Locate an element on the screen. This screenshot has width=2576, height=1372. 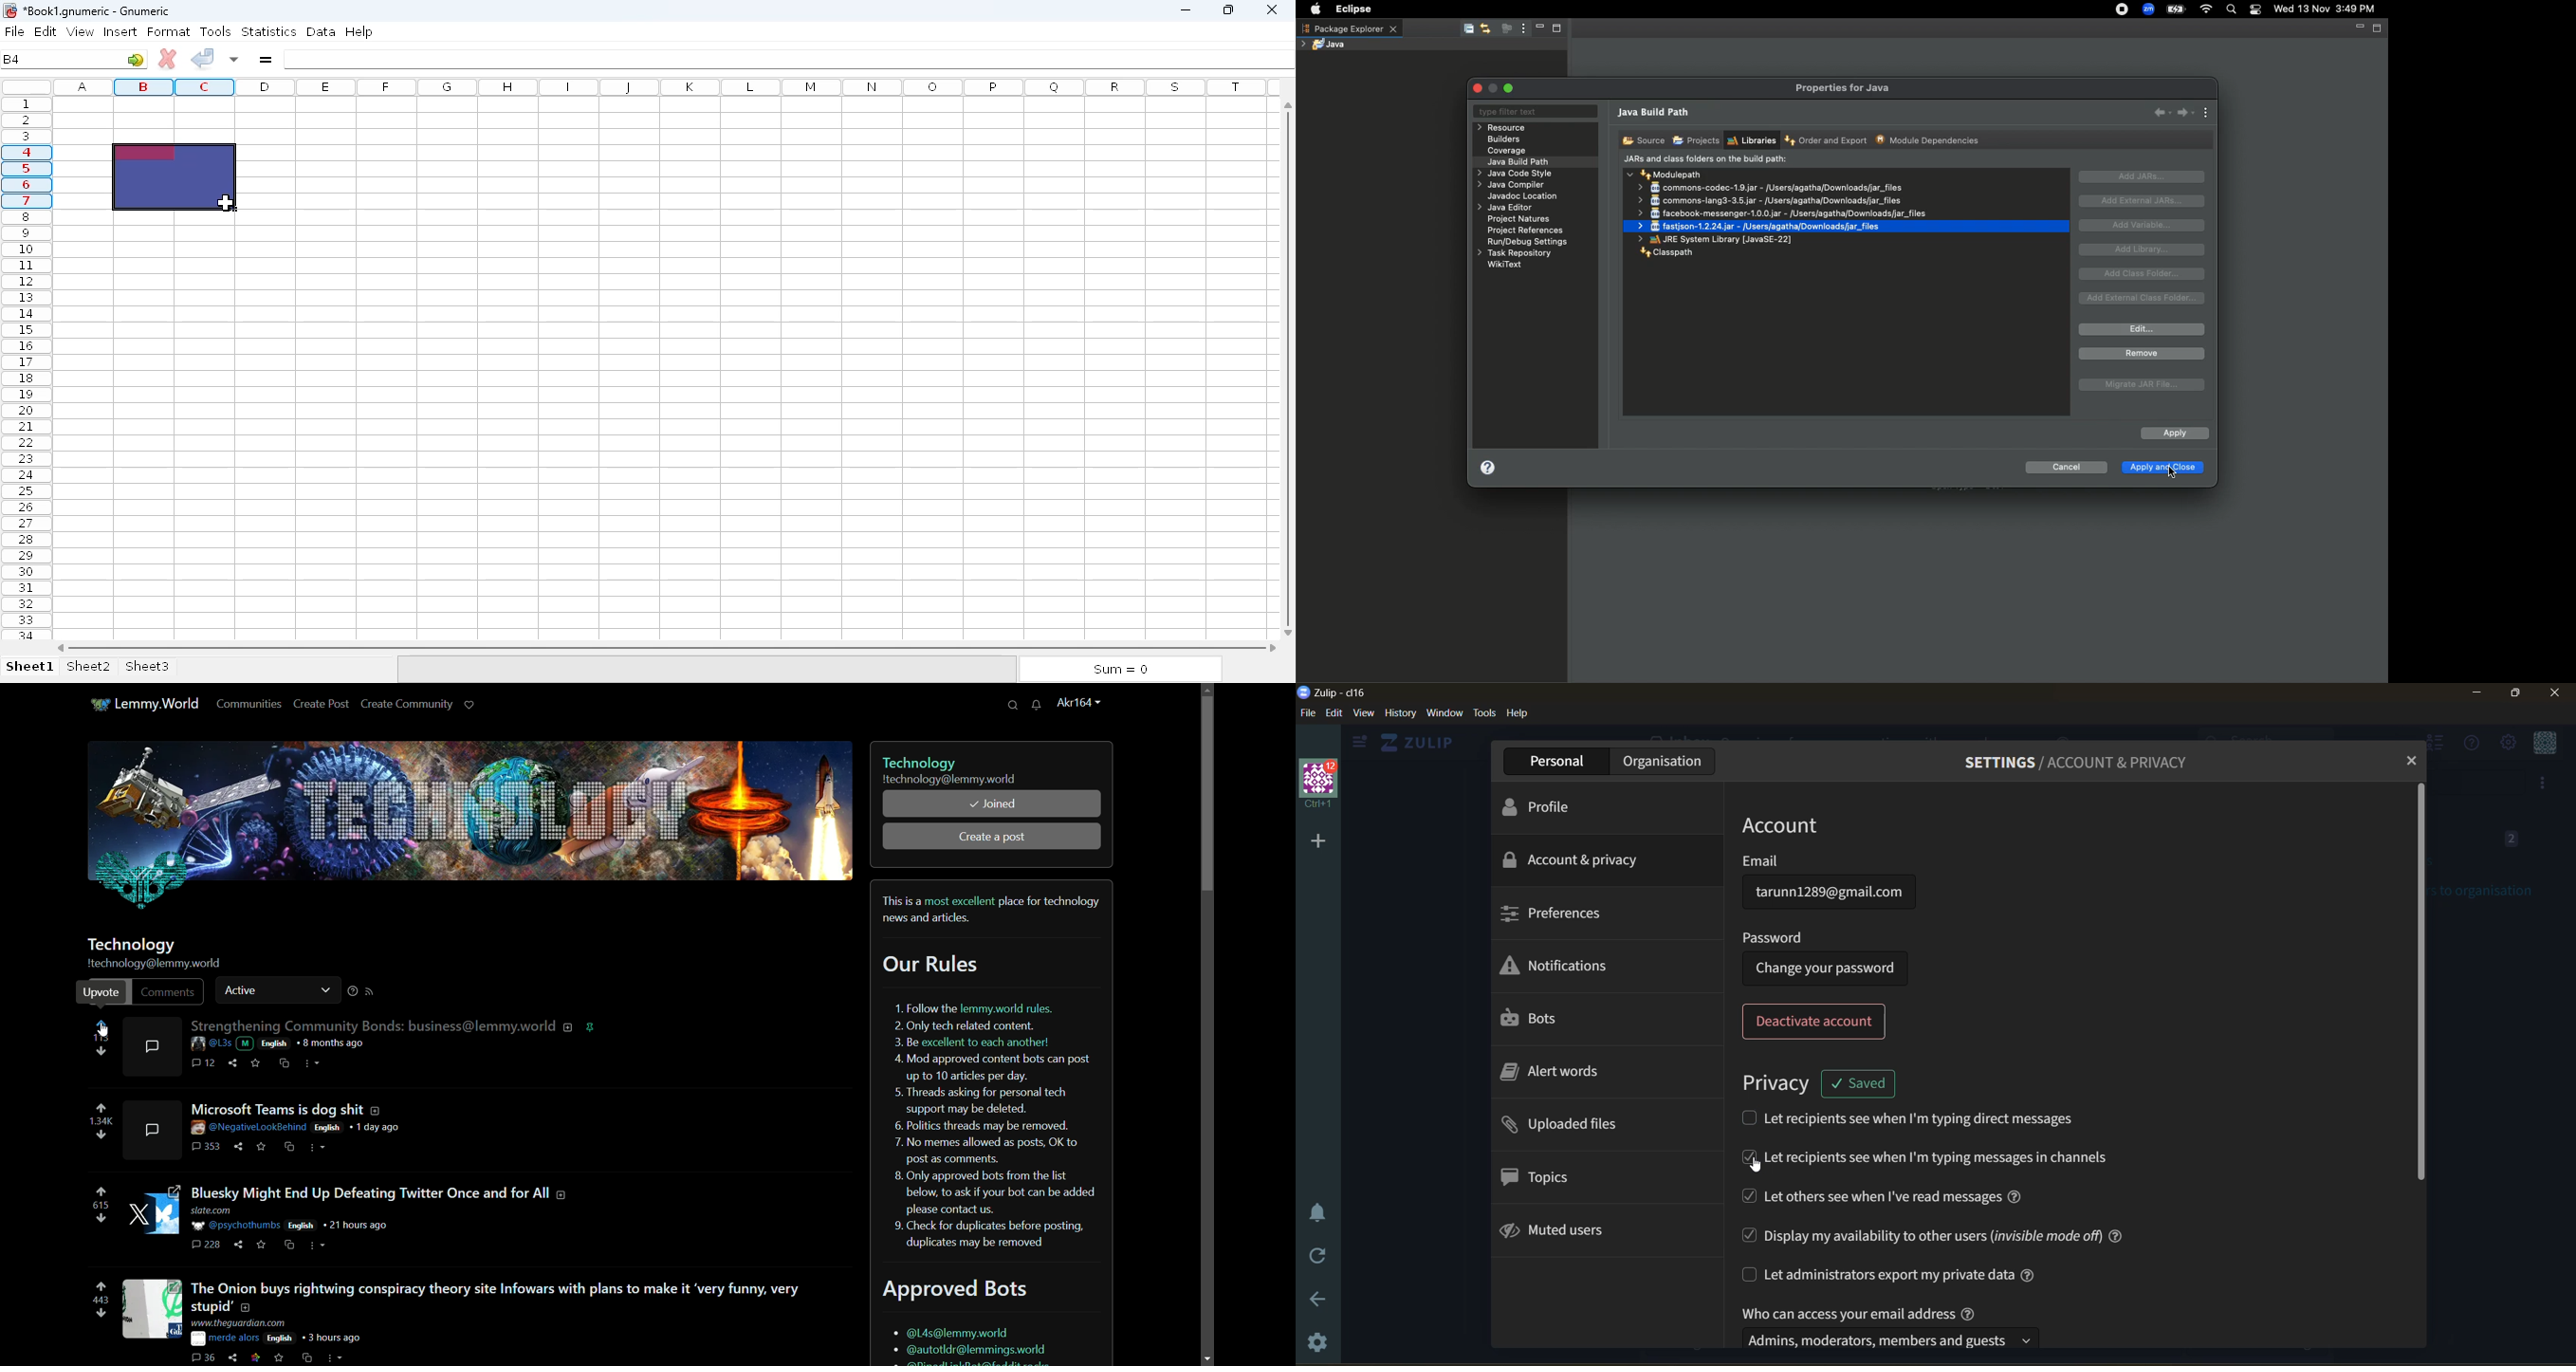
view is located at coordinates (80, 32).